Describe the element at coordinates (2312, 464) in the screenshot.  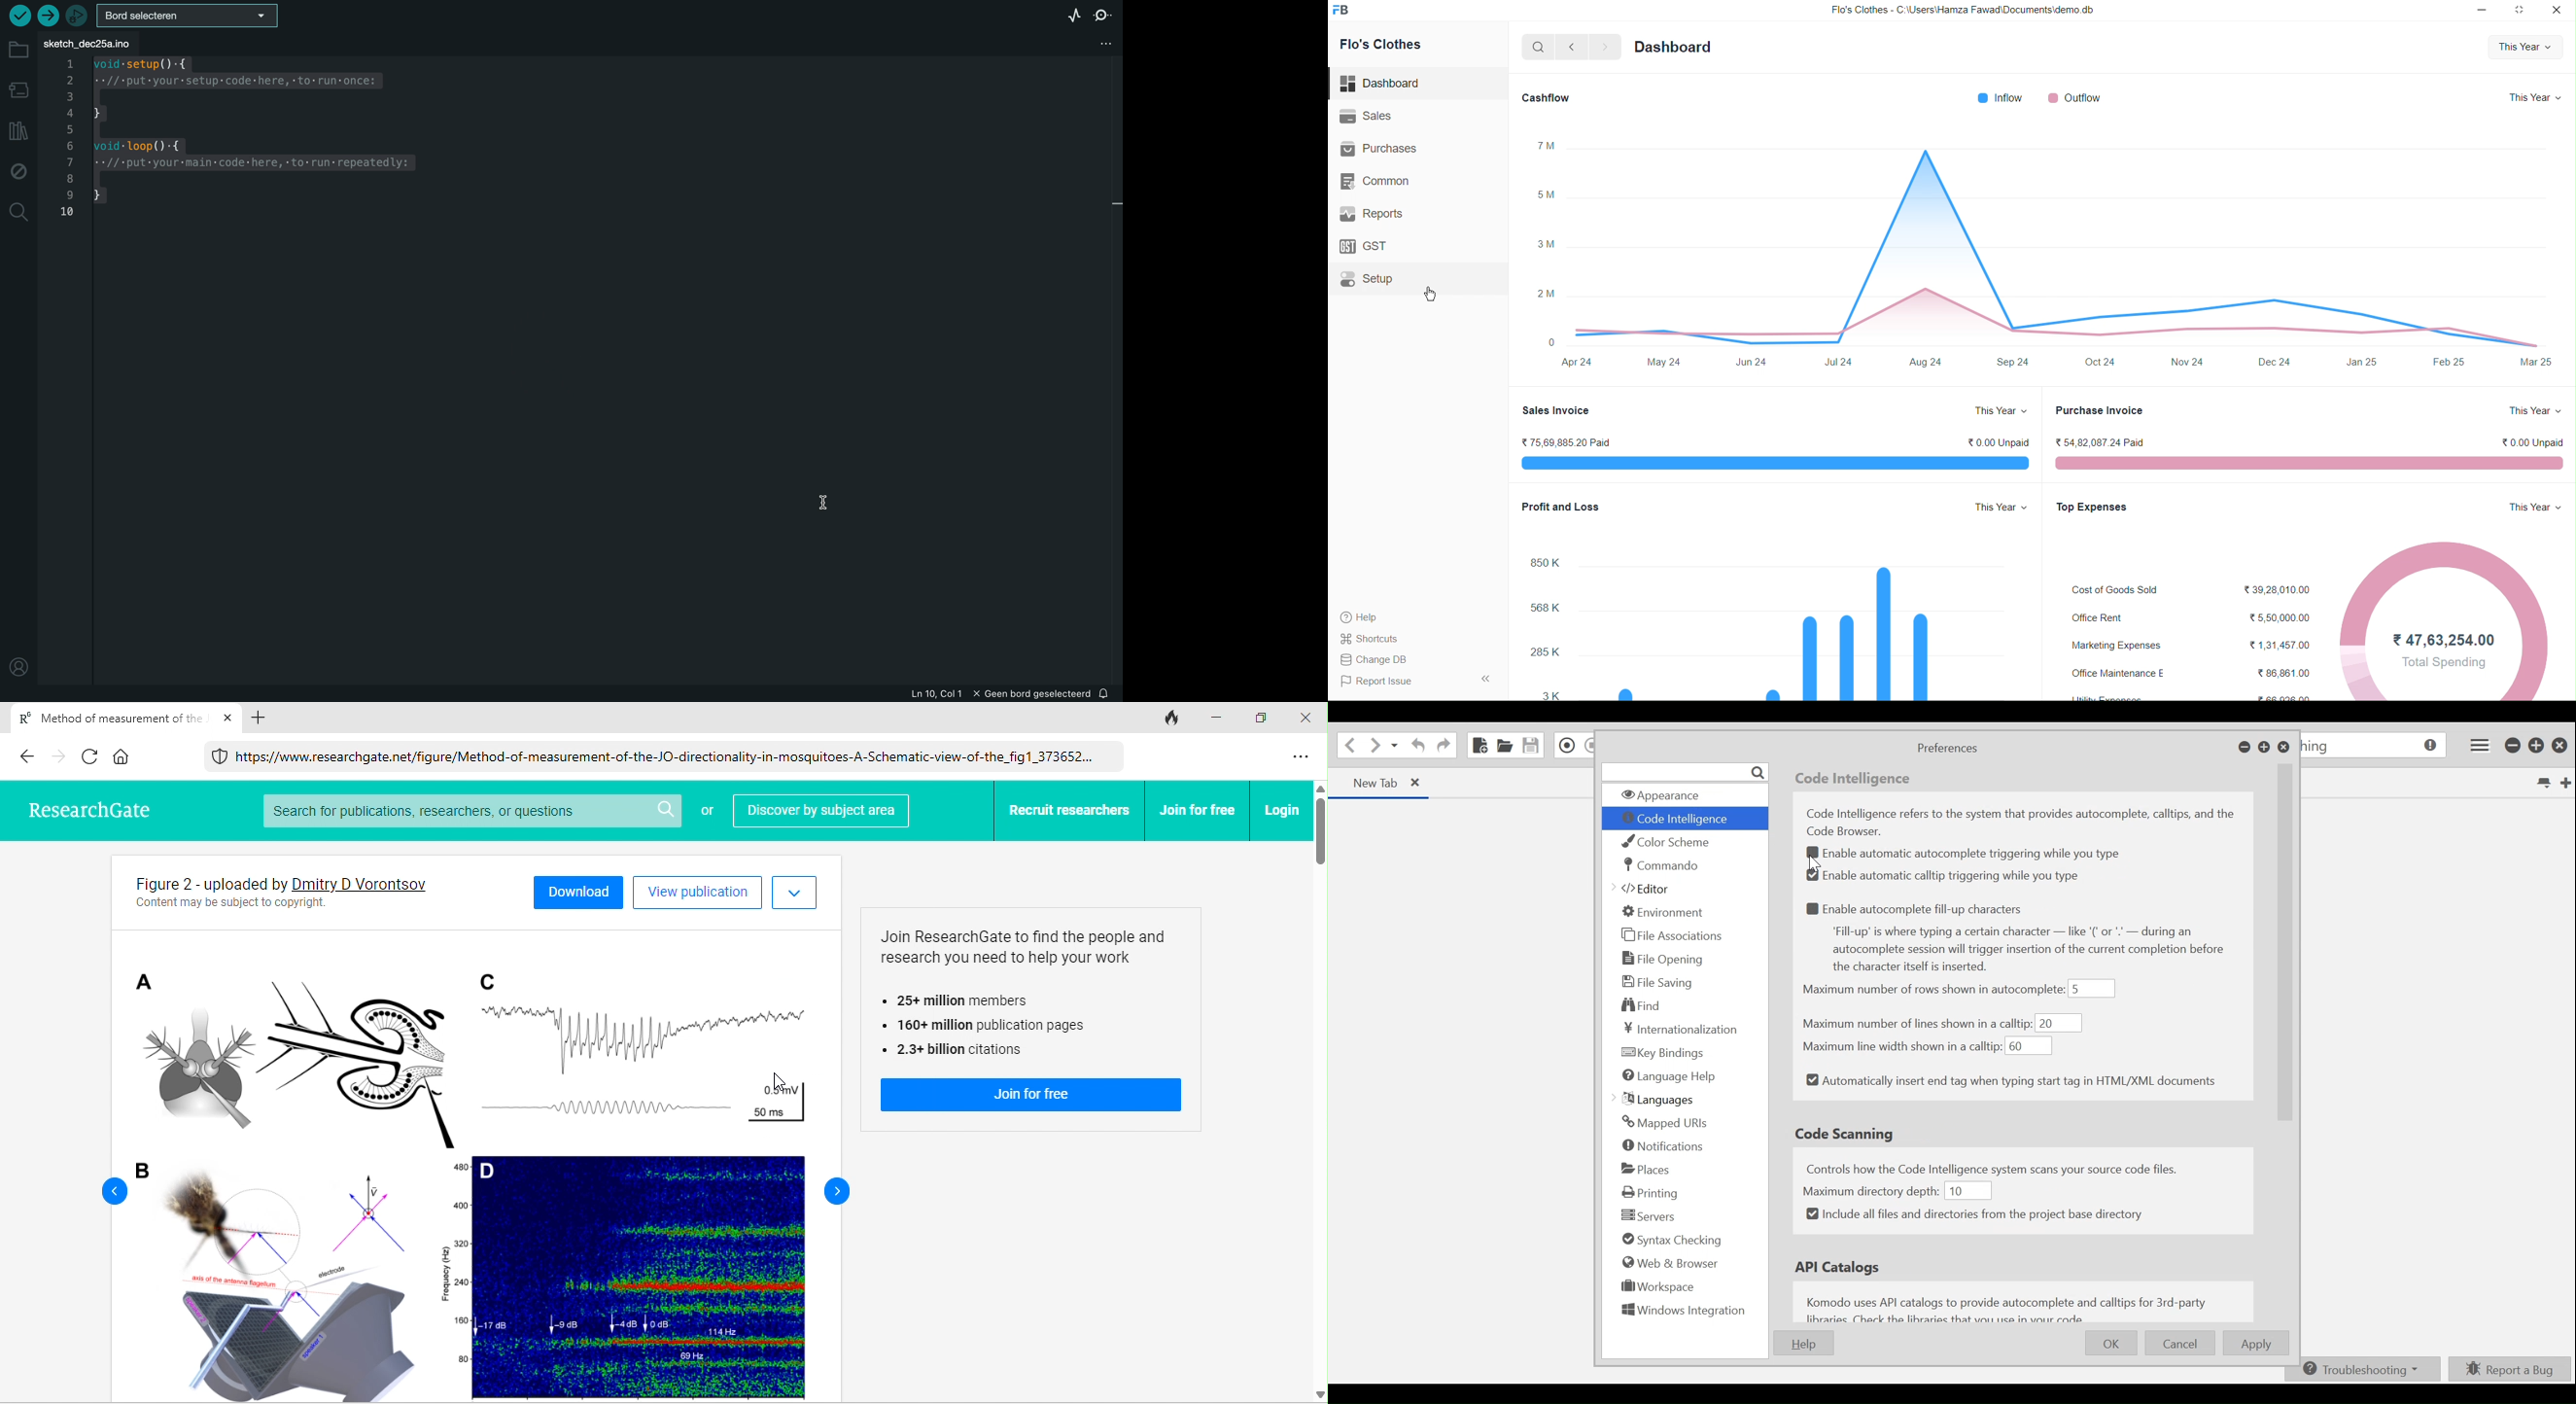
I see `Graph` at that location.